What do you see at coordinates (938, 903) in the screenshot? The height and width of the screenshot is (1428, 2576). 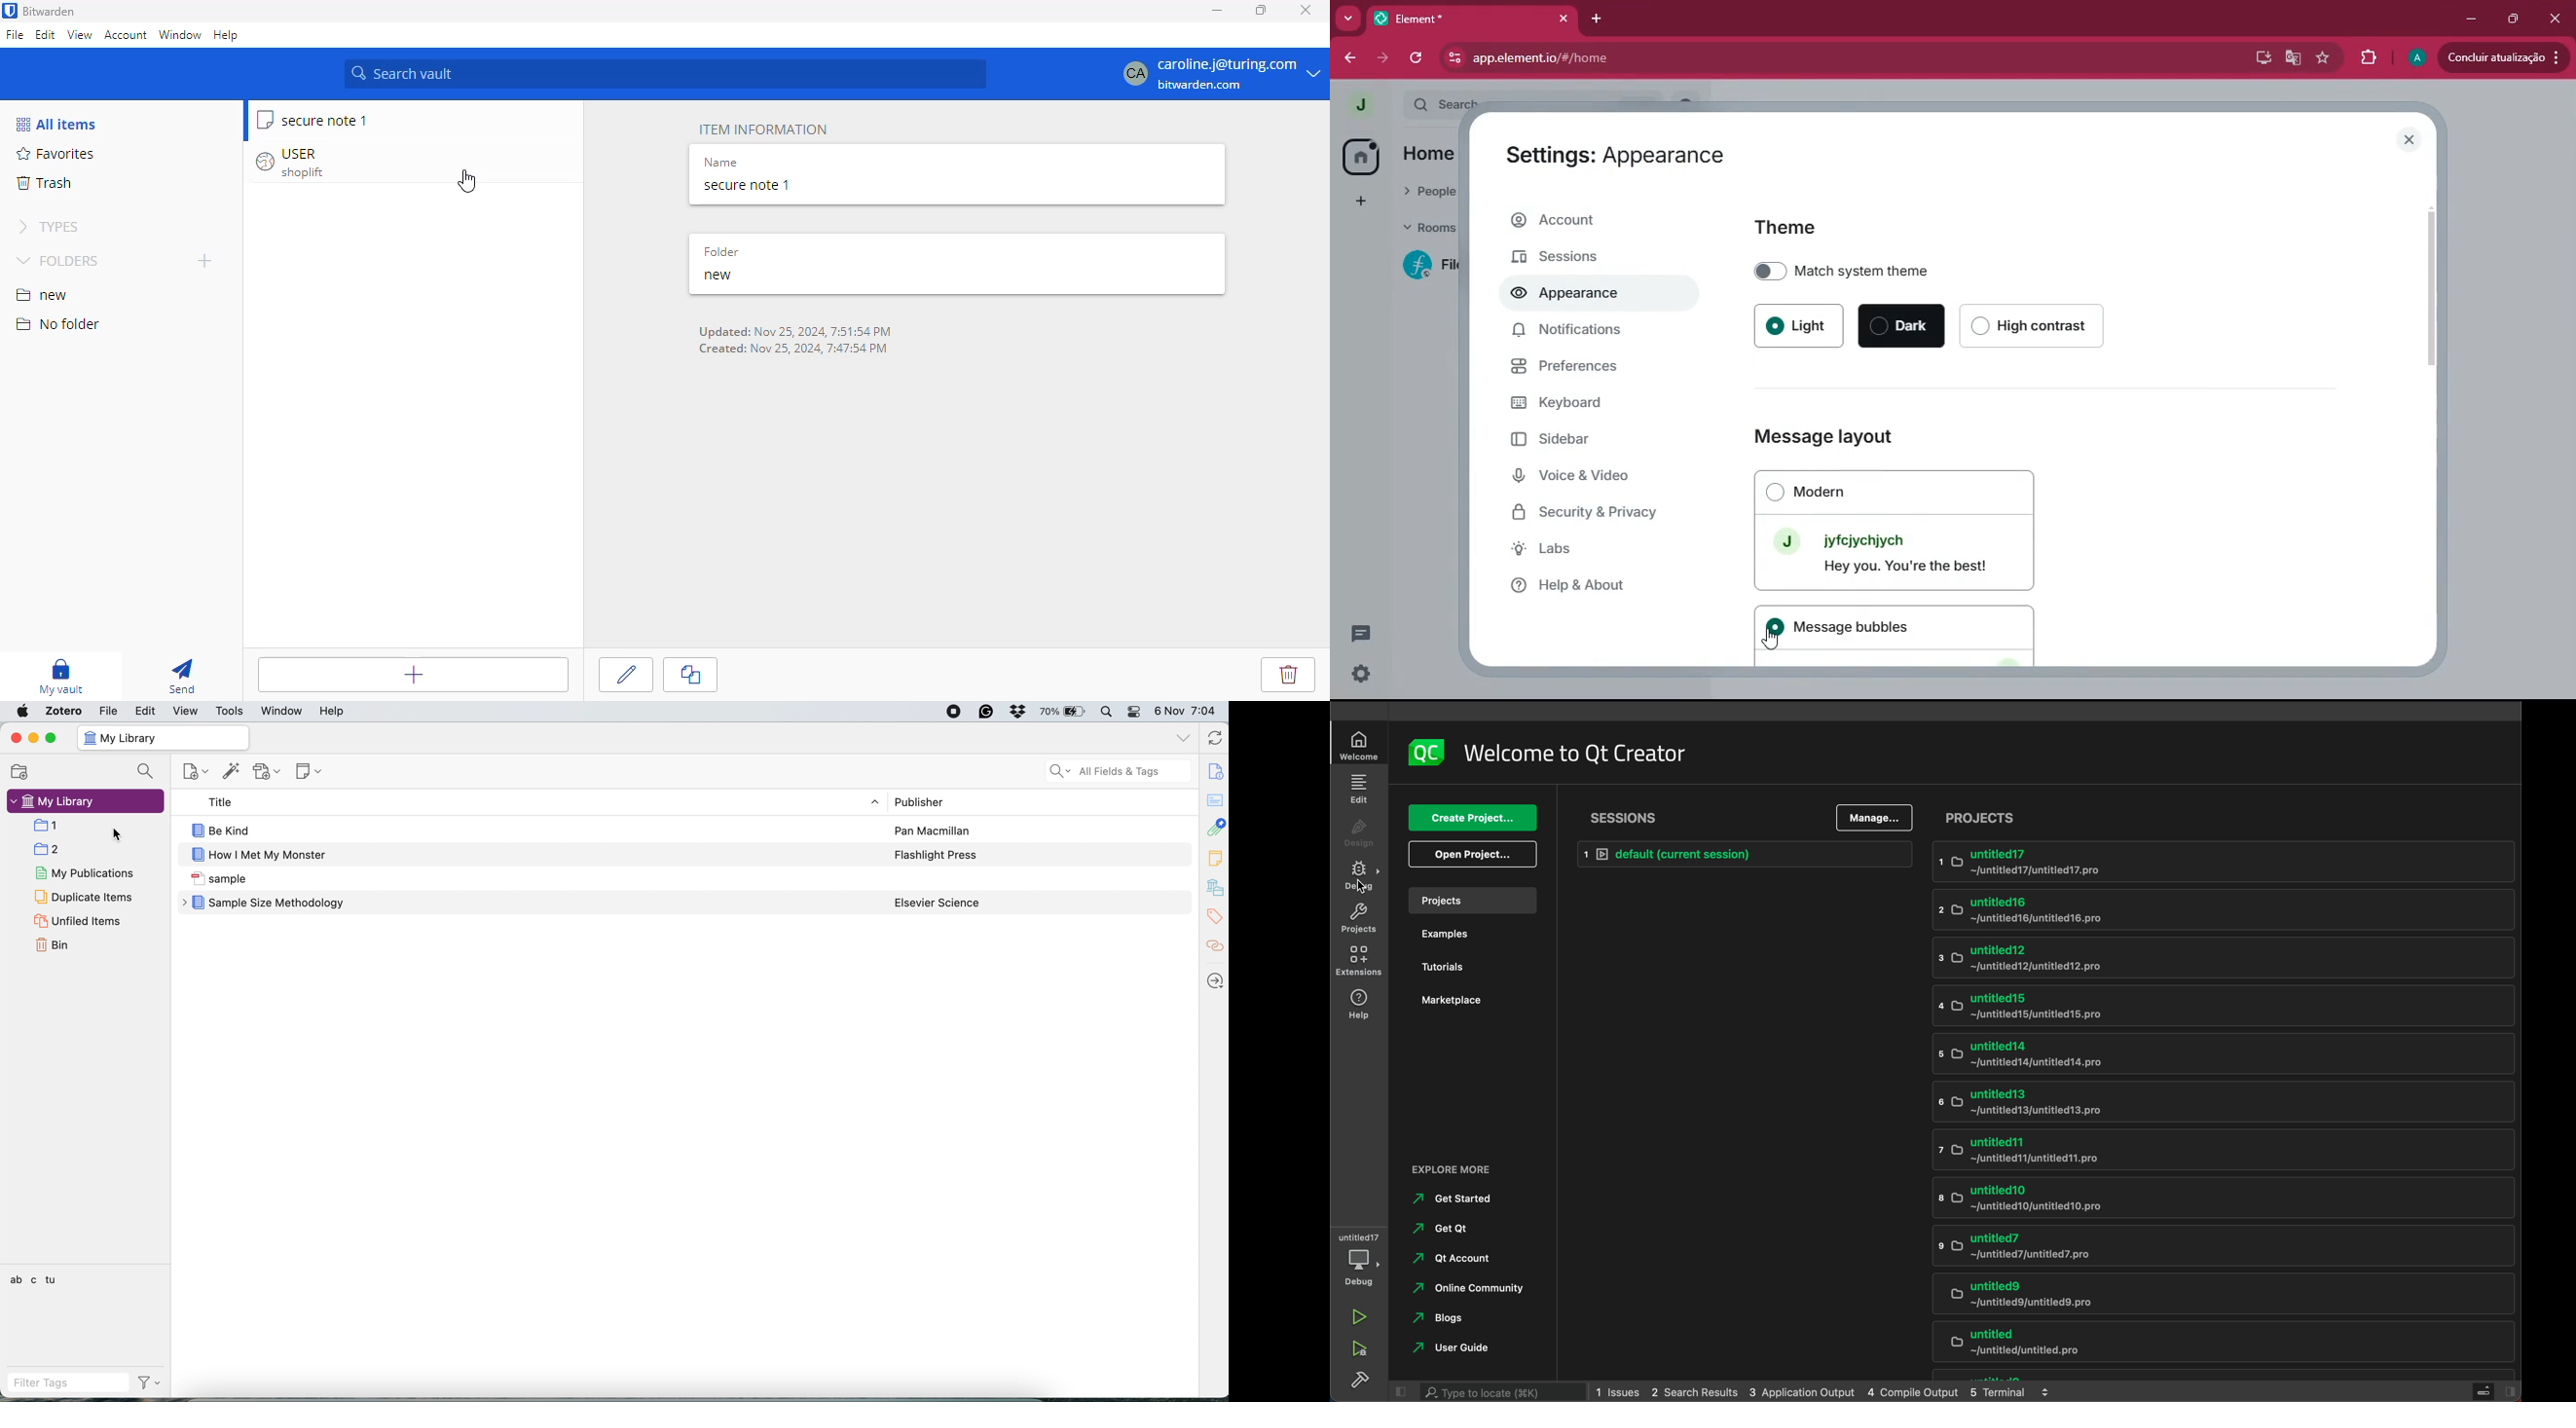 I see `Elsevier Science` at bounding box center [938, 903].